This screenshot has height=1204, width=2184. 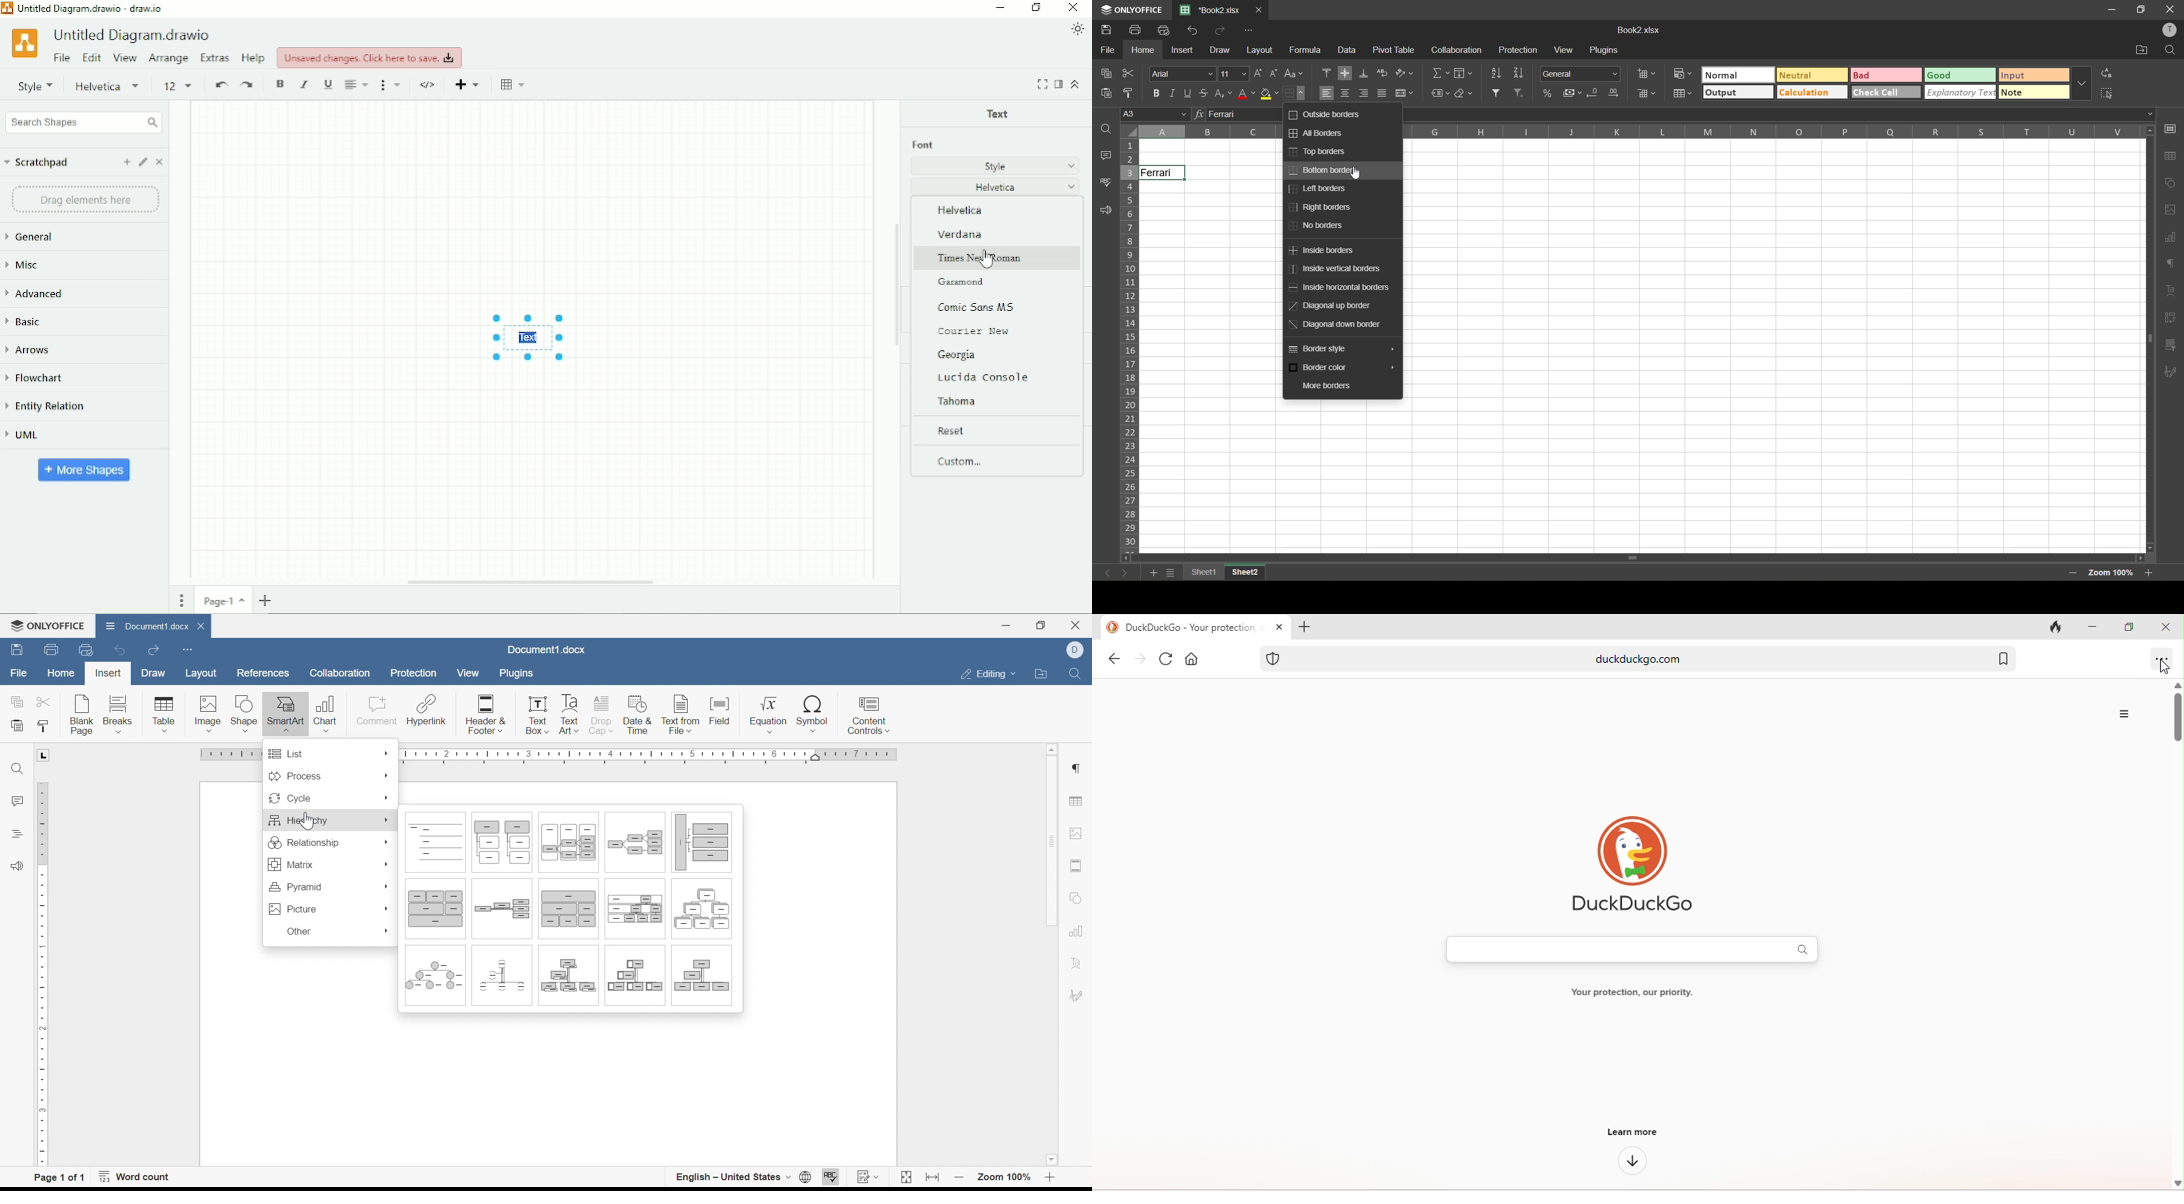 I want to click on Word count, so click(x=135, y=1177).